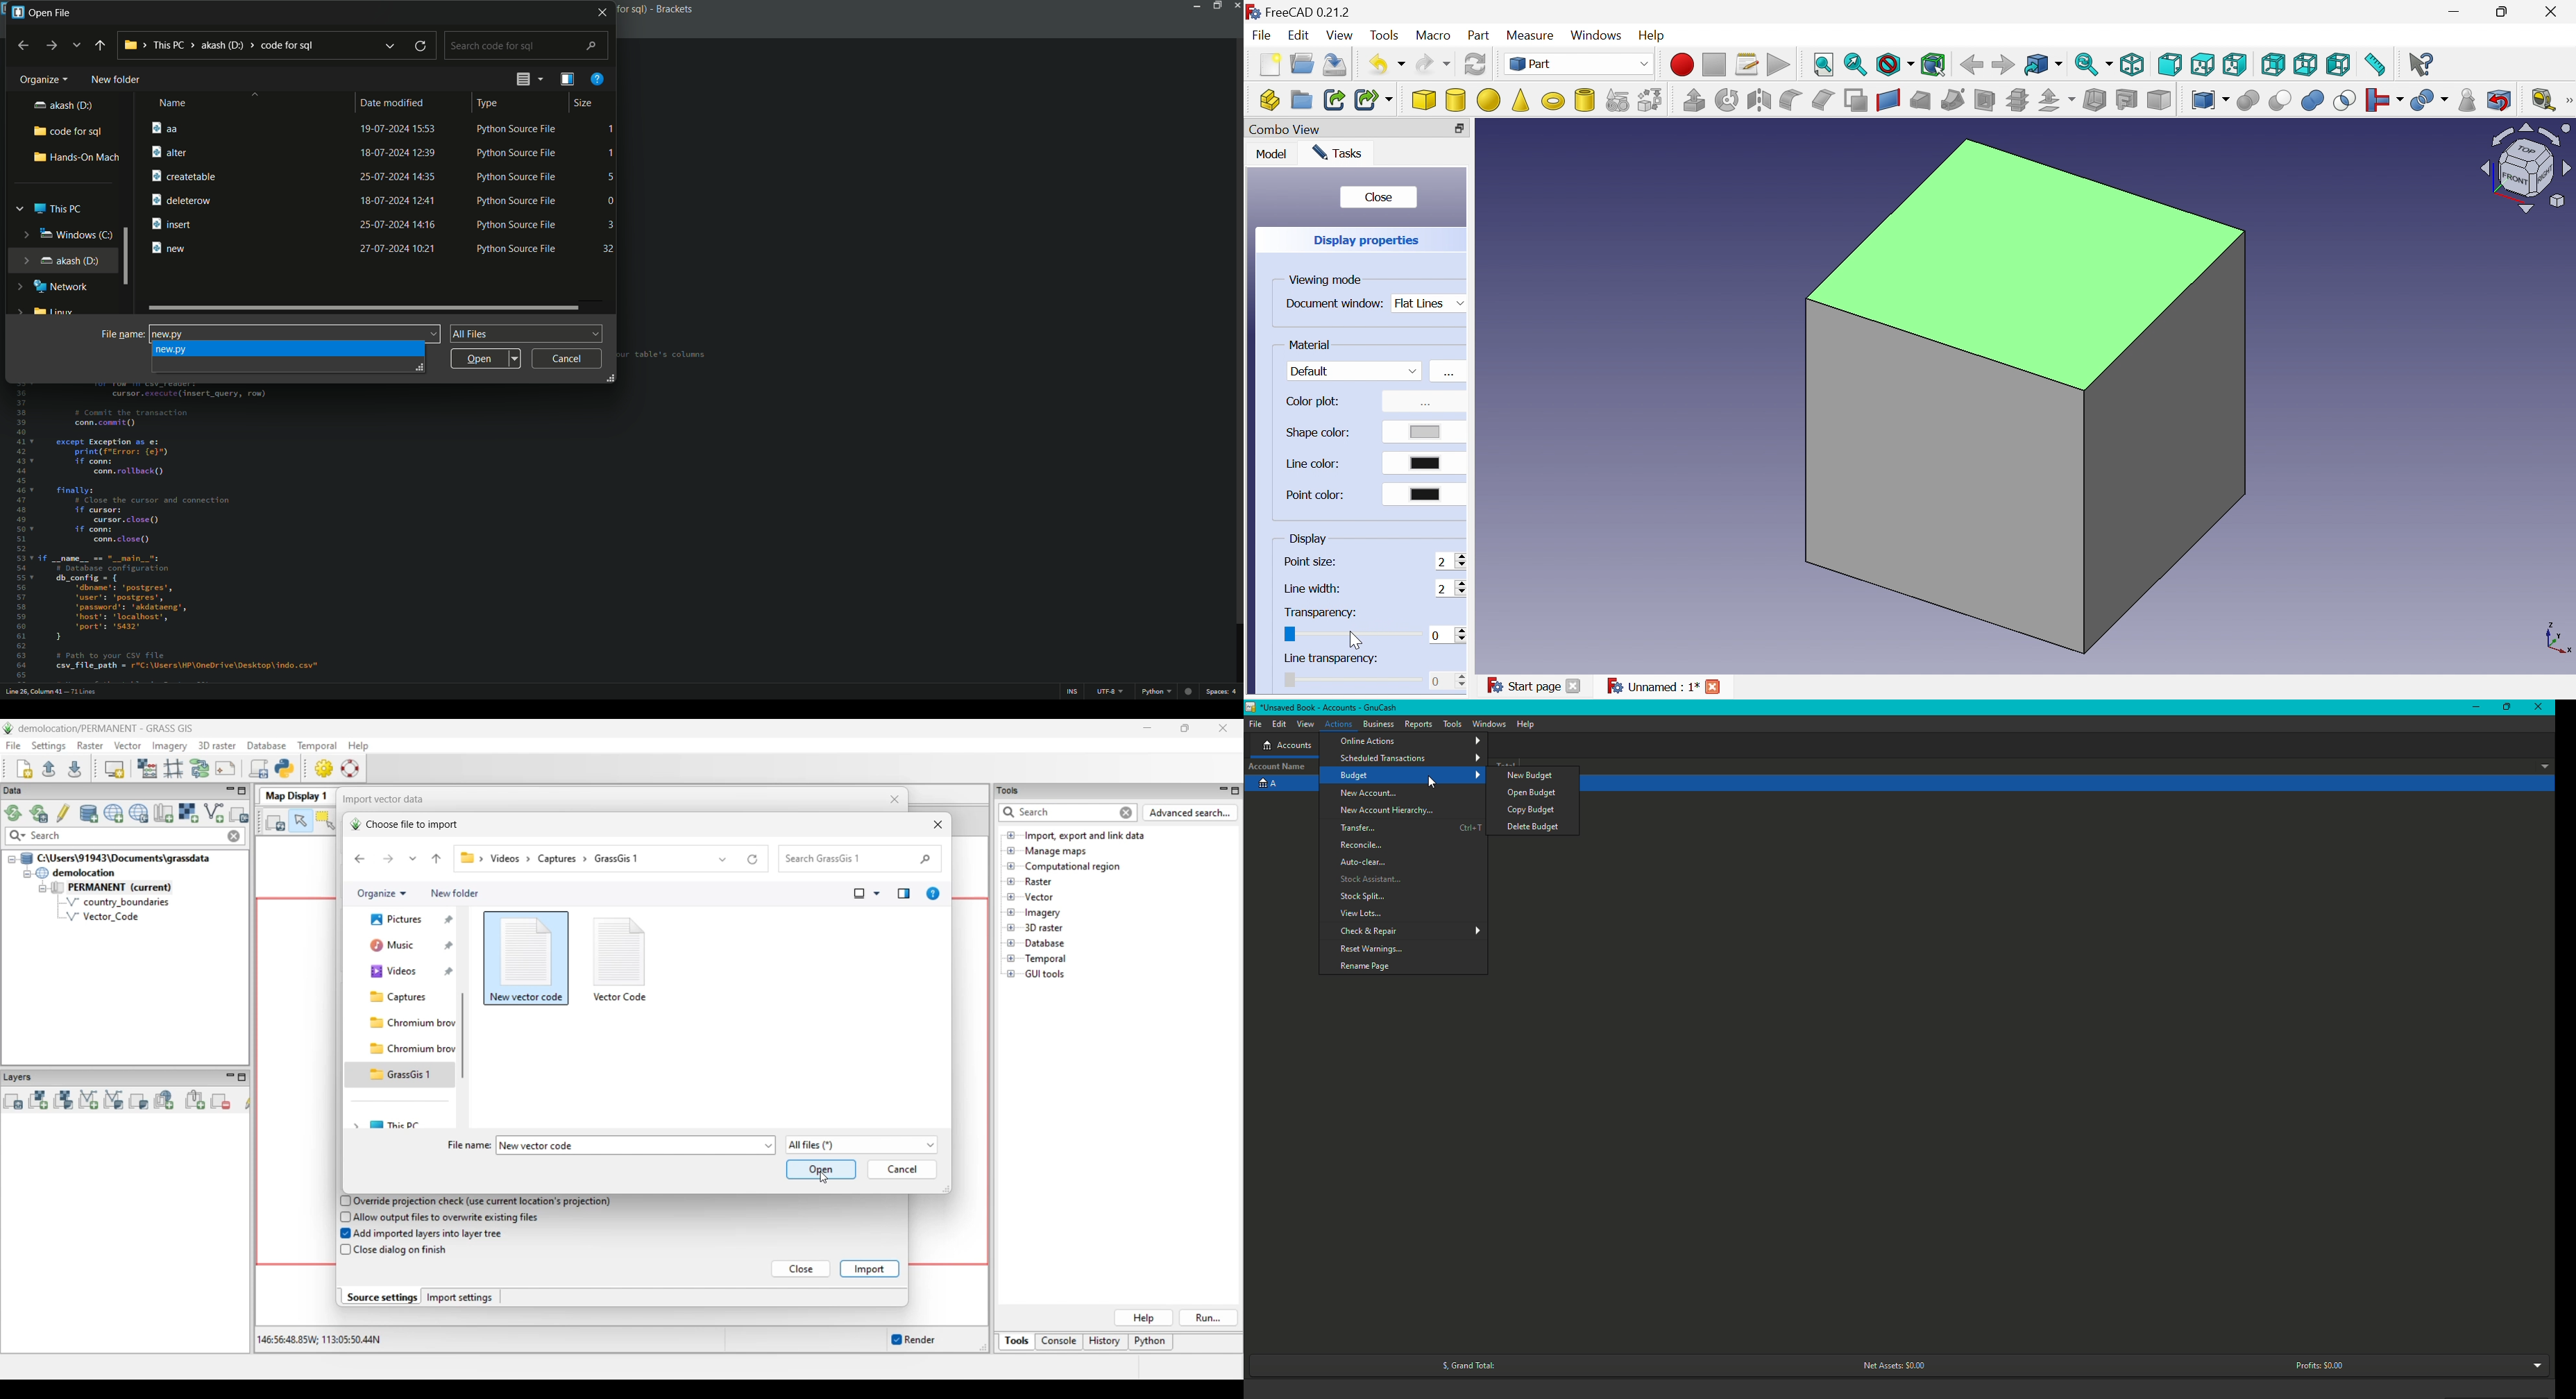 Image resolution: width=2576 pixels, height=1400 pixels. What do you see at coordinates (1289, 746) in the screenshot?
I see `Accounts` at bounding box center [1289, 746].